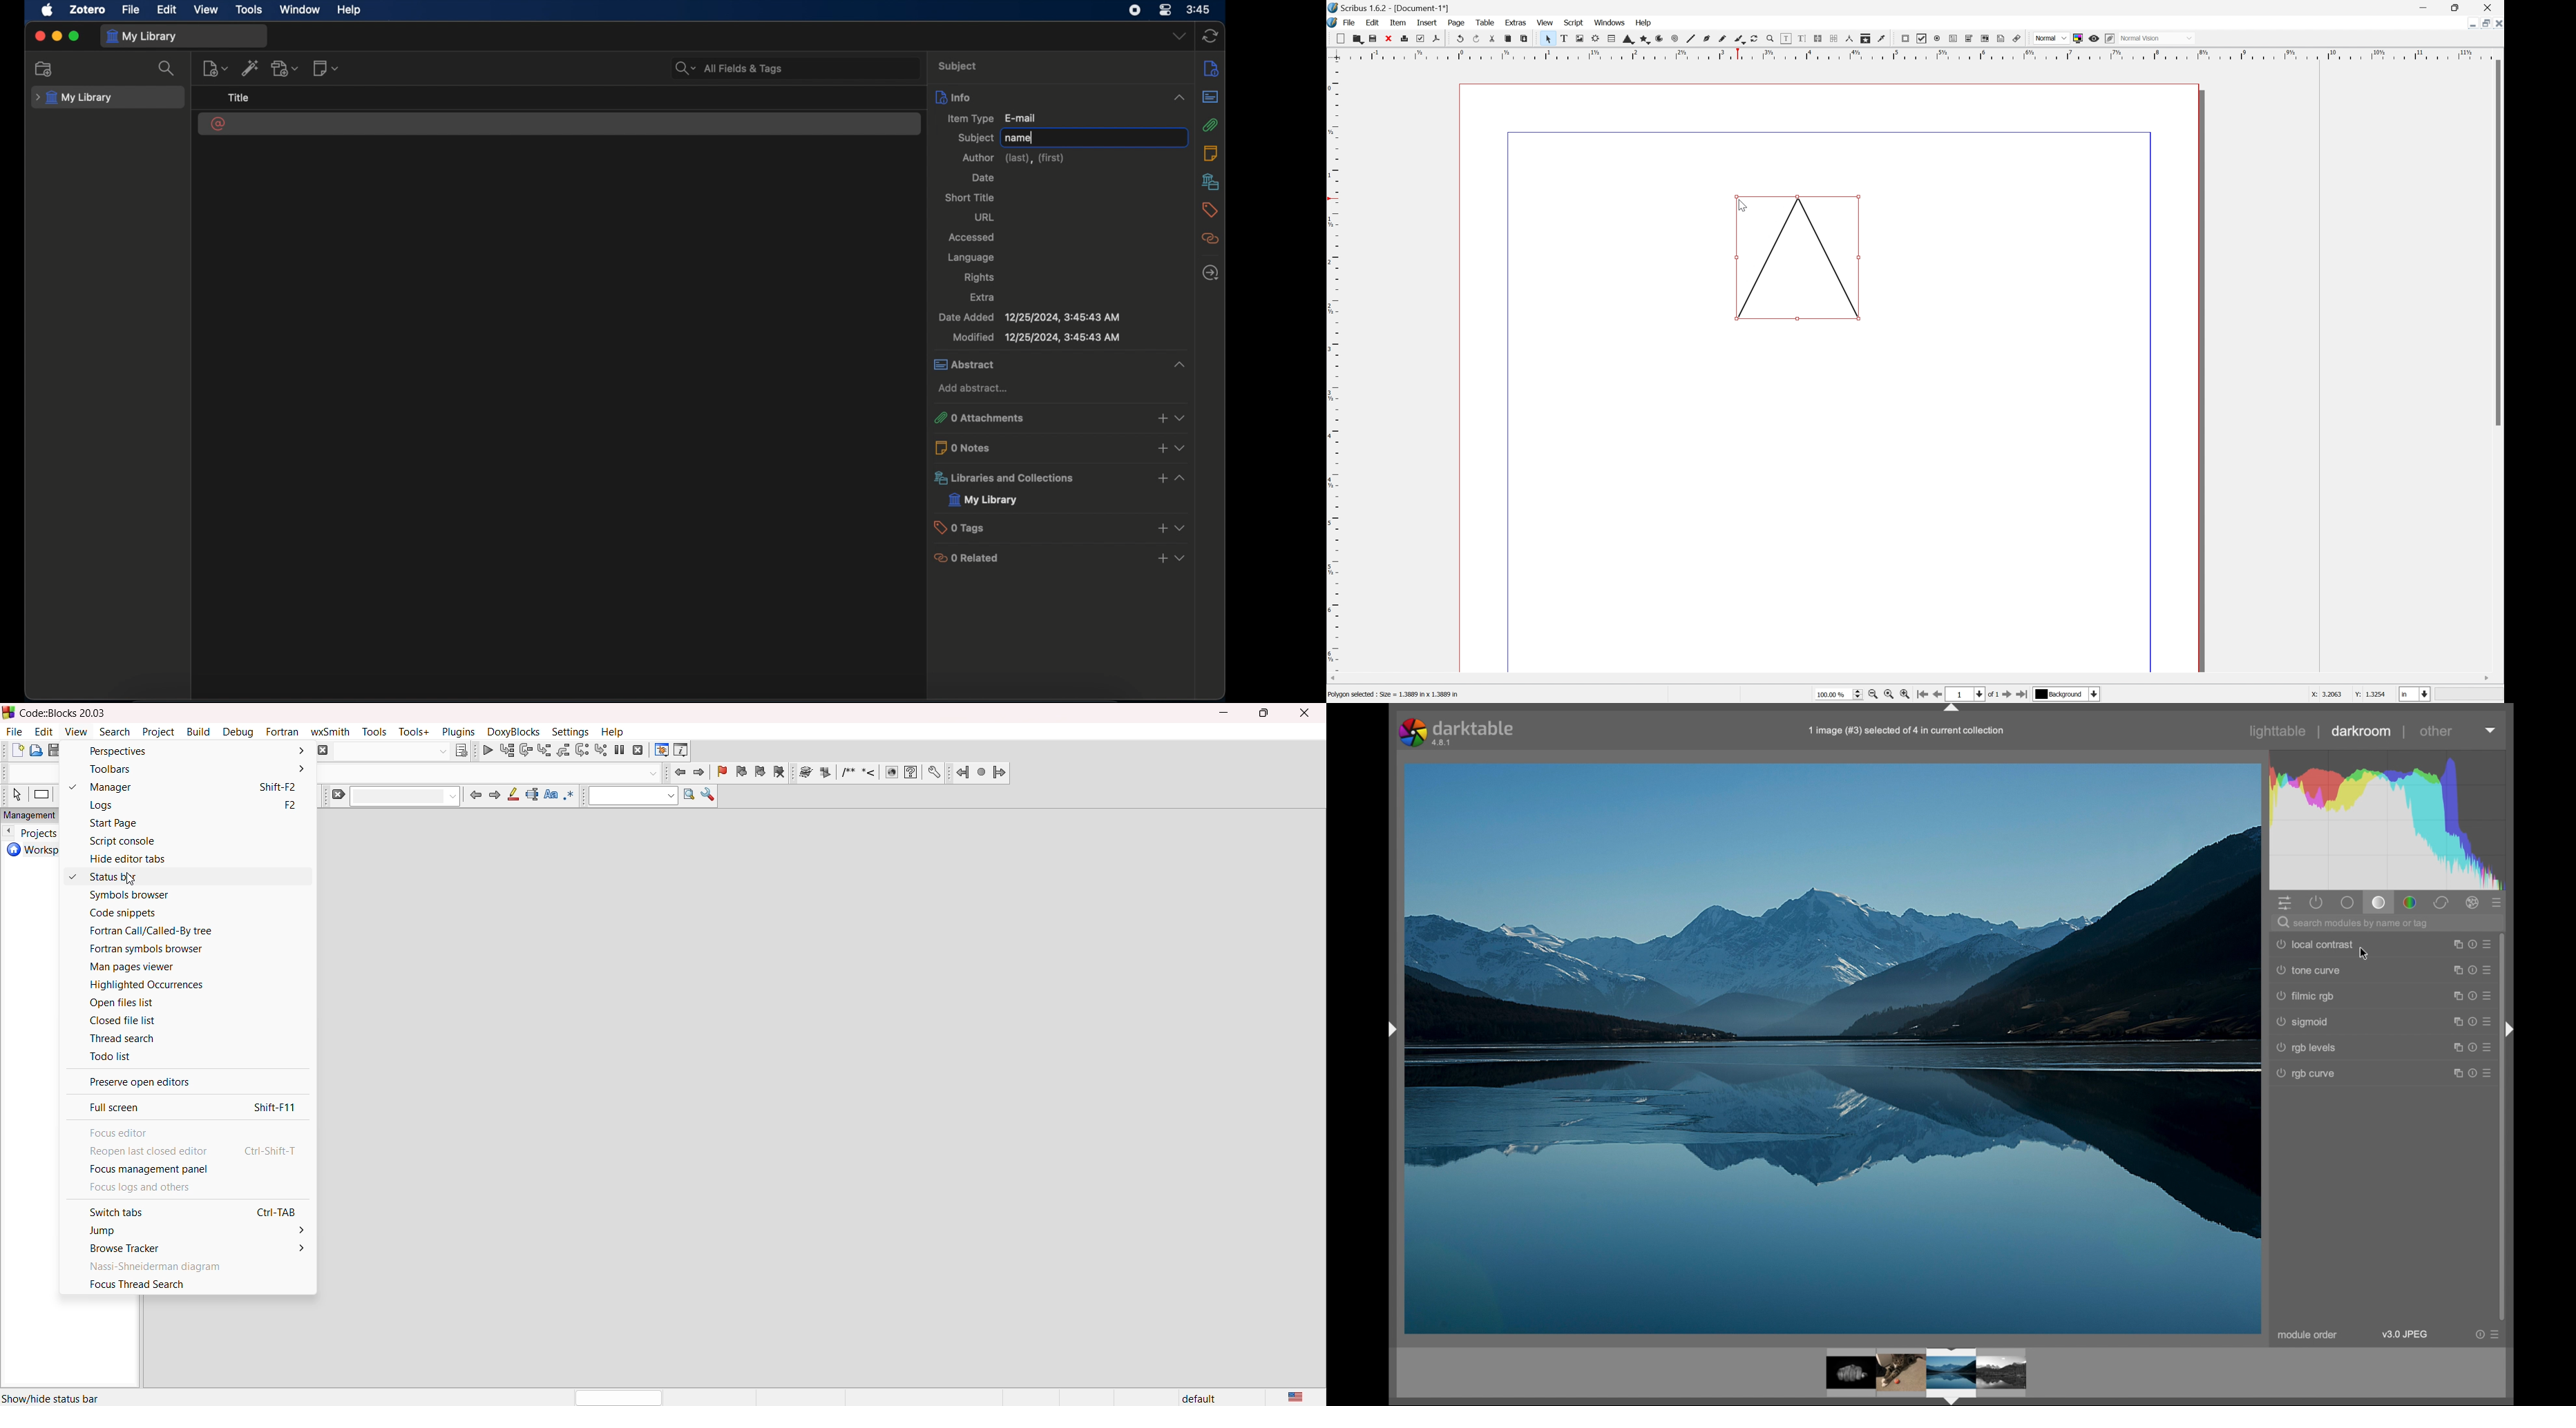 This screenshot has height=1428, width=2576. What do you see at coordinates (1059, 365) in the screenshot?
I see `abstract` at bounding box center [1059, 365].